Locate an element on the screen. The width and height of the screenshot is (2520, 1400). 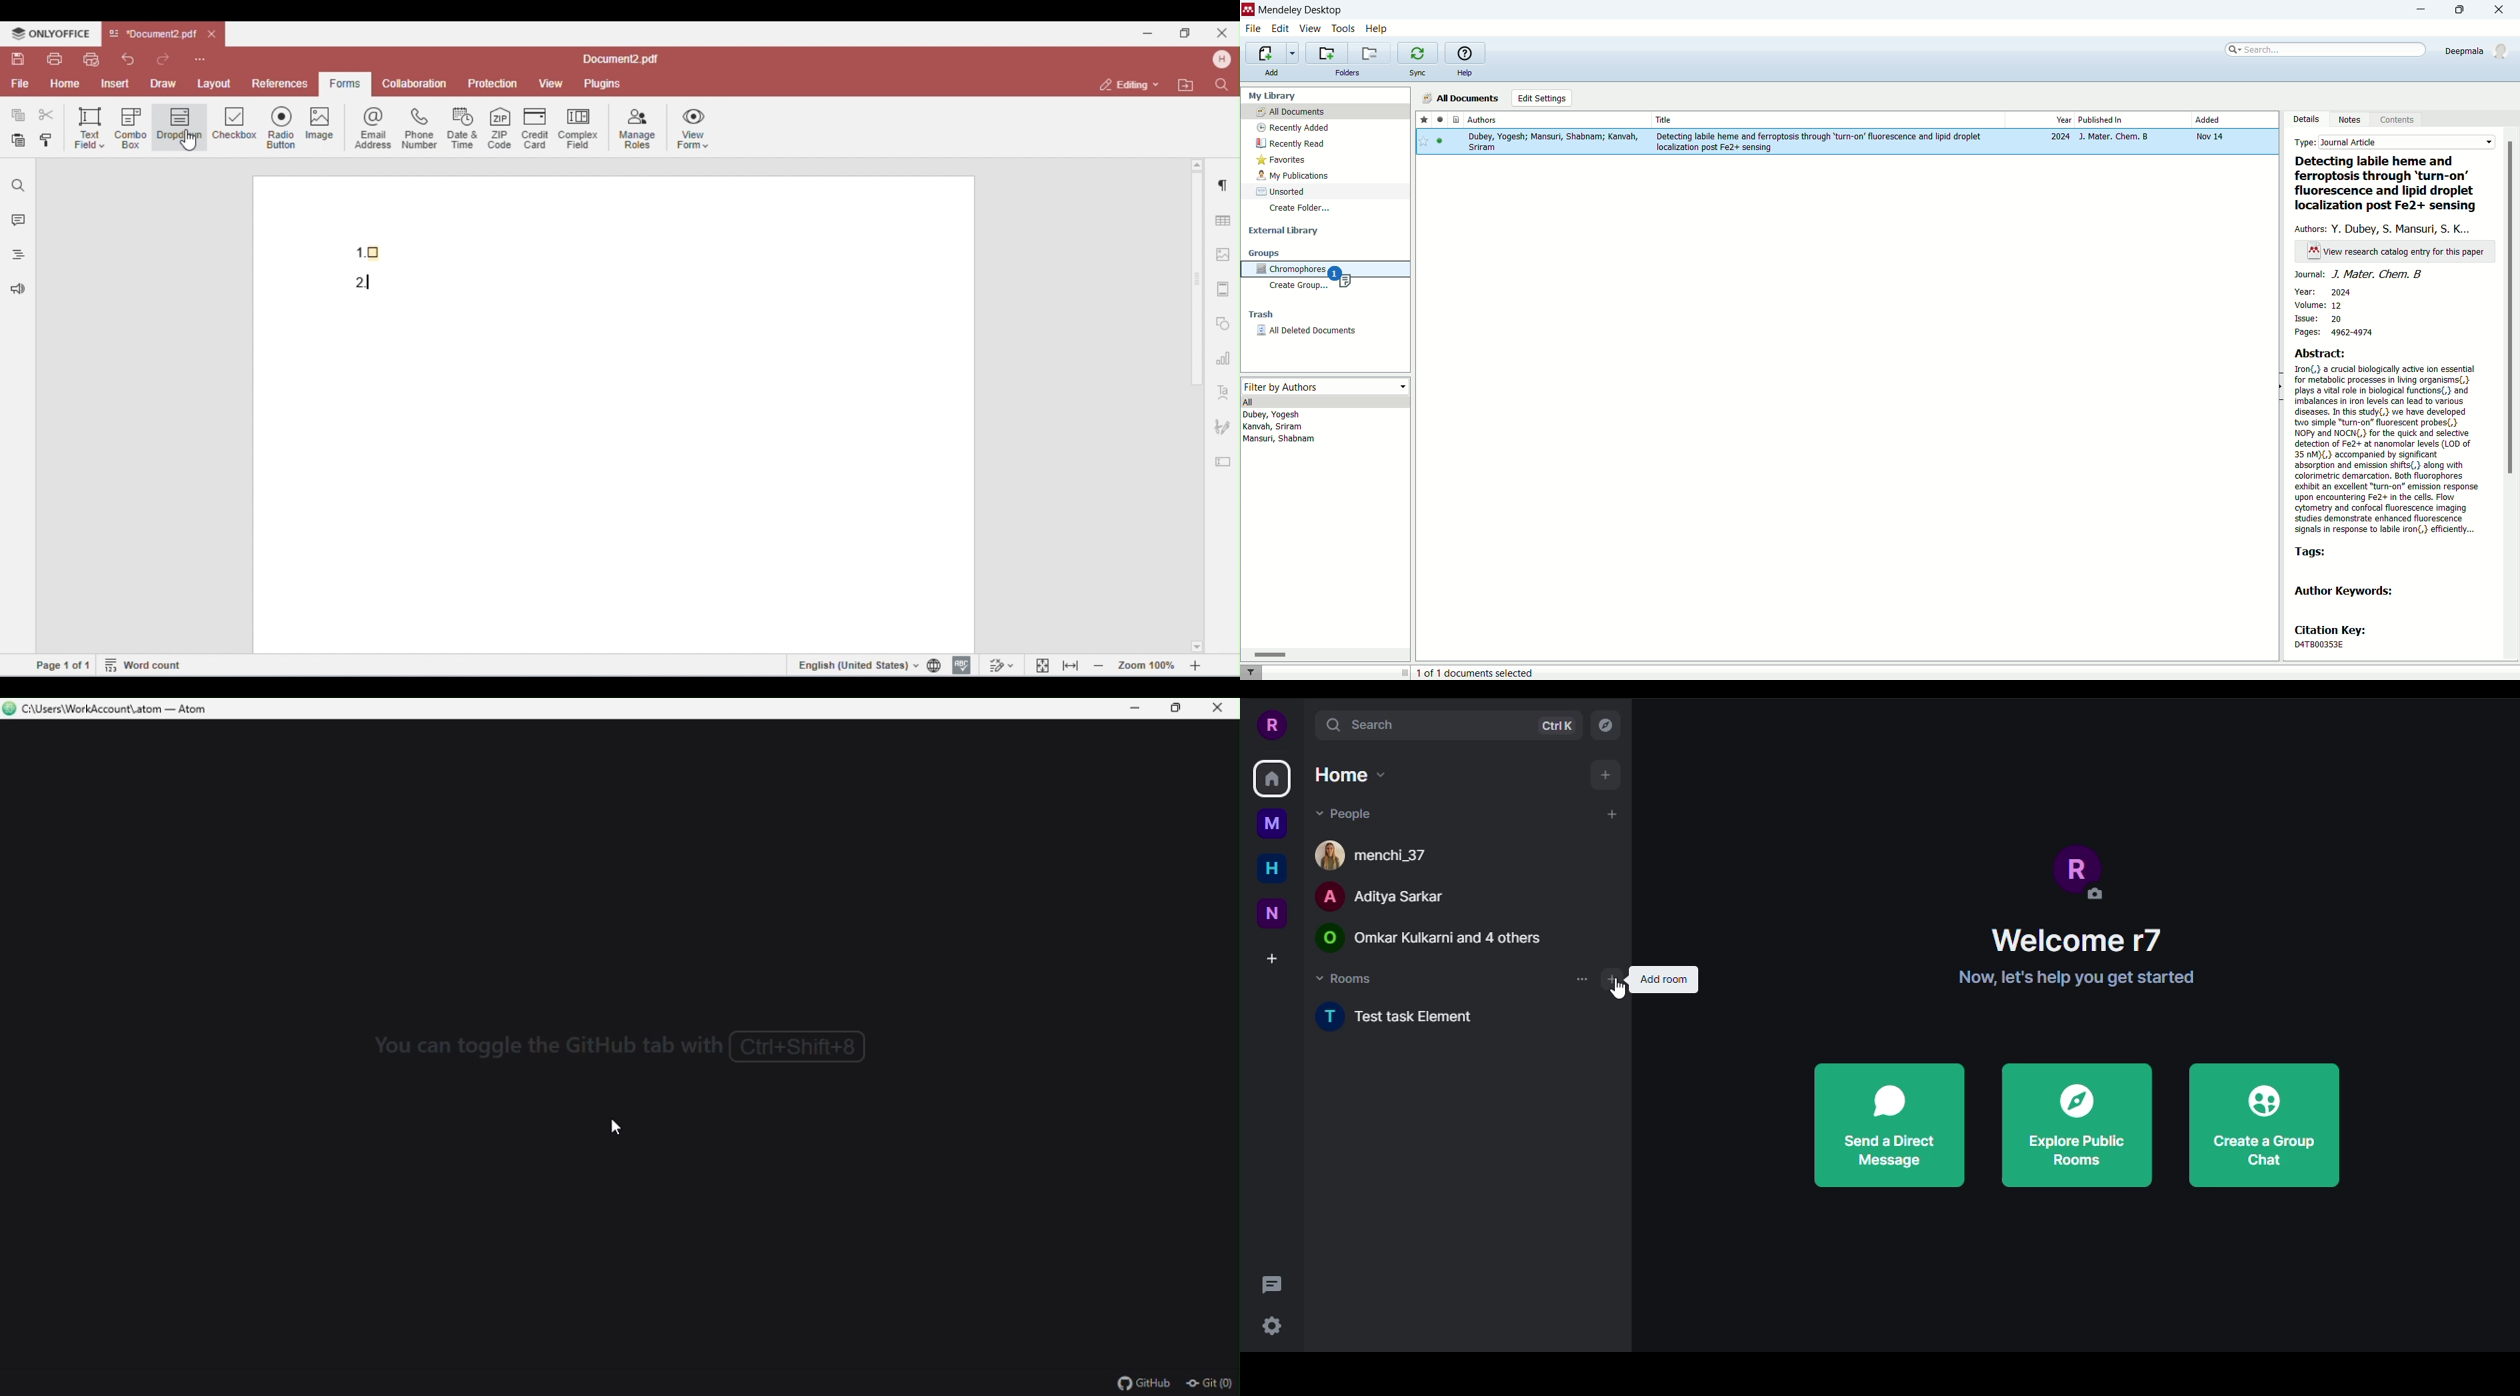
add a new folder is located at coordinates (1326, 53).